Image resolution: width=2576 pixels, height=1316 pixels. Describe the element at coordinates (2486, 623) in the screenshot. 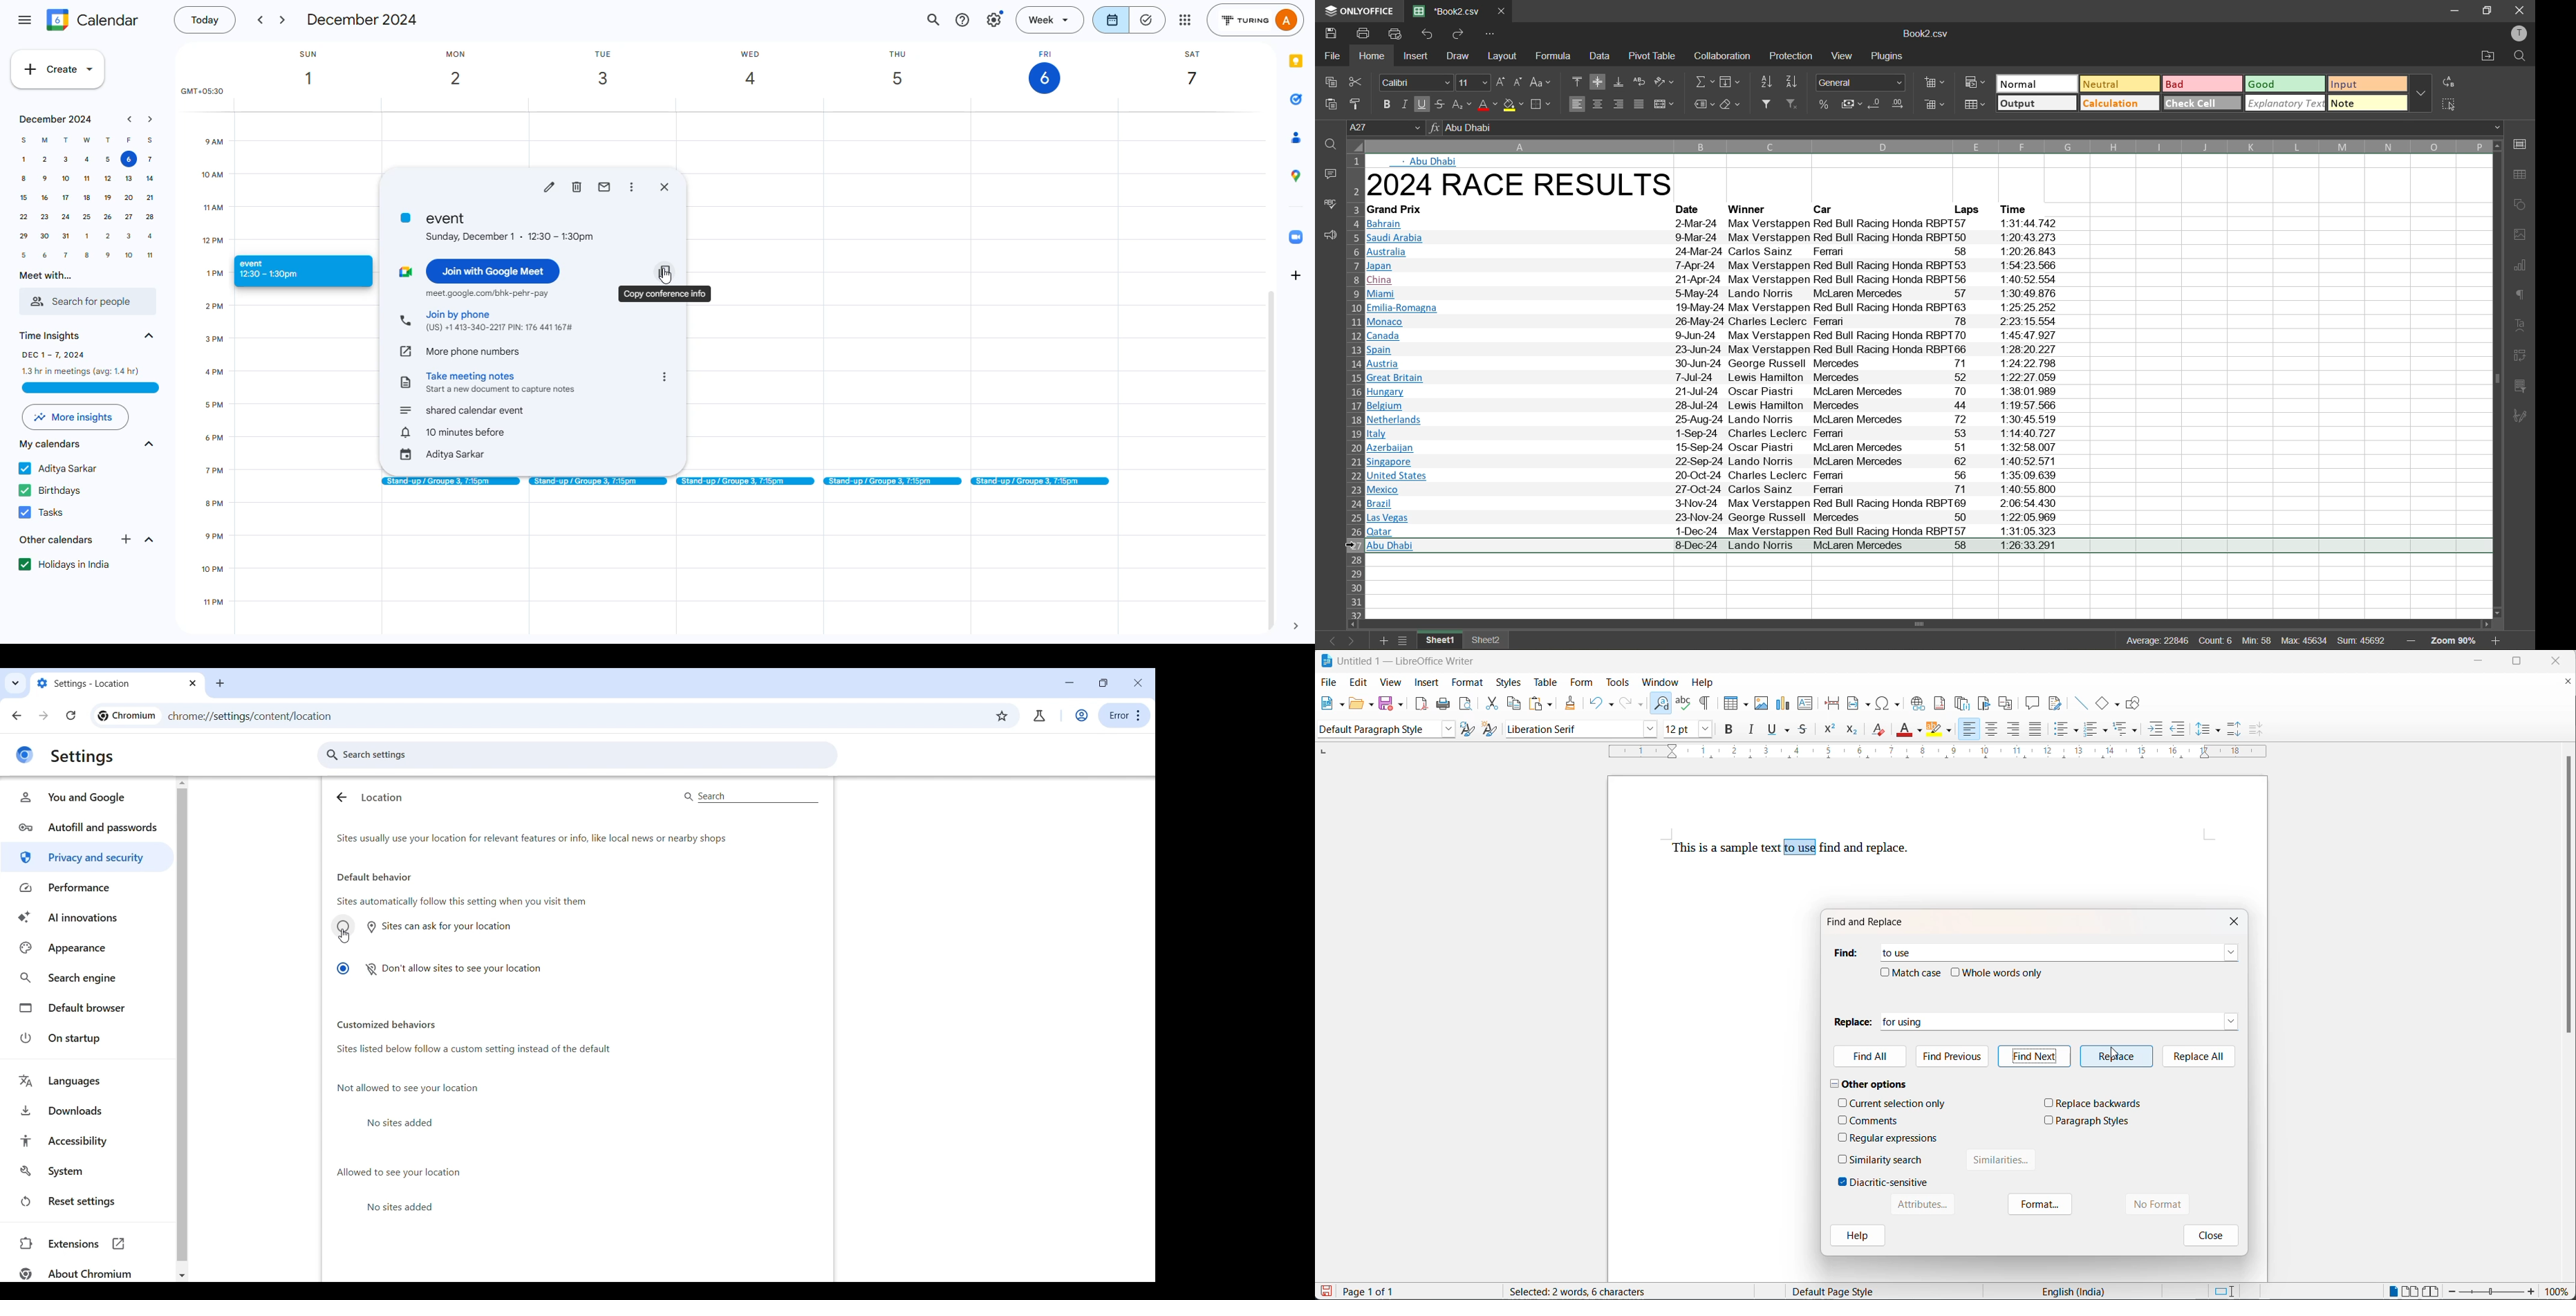

I see `move right` at that location.